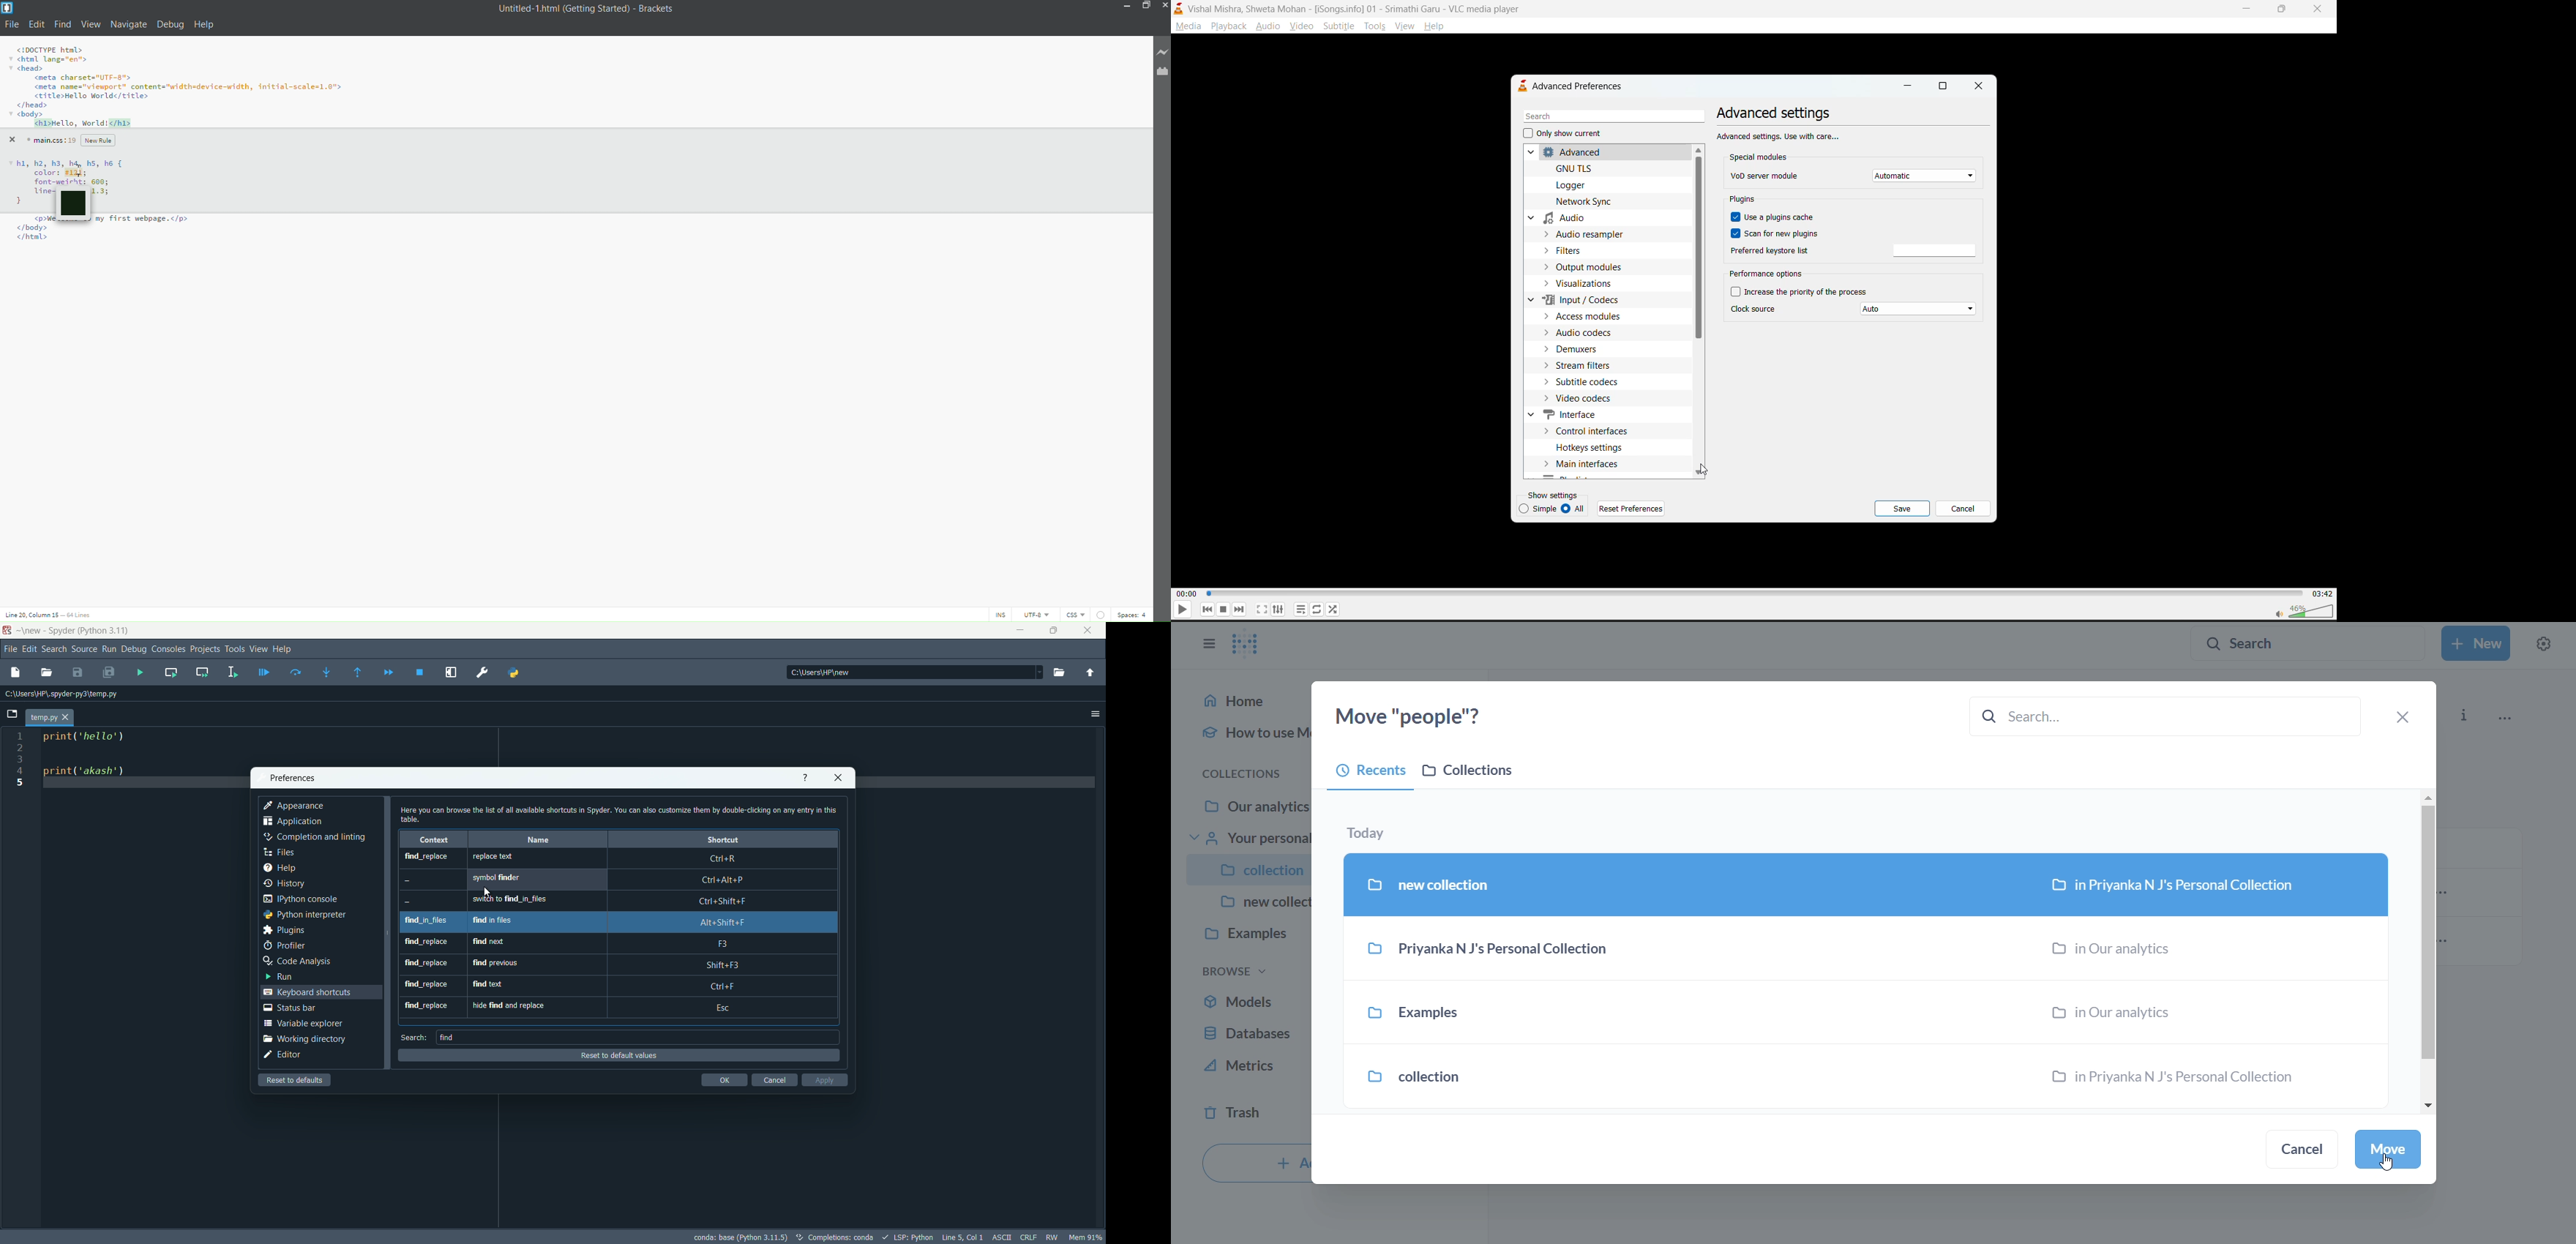 Image resolution: width=2576 pixels, height=1260 pixels. What do you see at coordinates (11, 715) in the screenshot?
I see `browse tabs` at bounding box center [11, 715].